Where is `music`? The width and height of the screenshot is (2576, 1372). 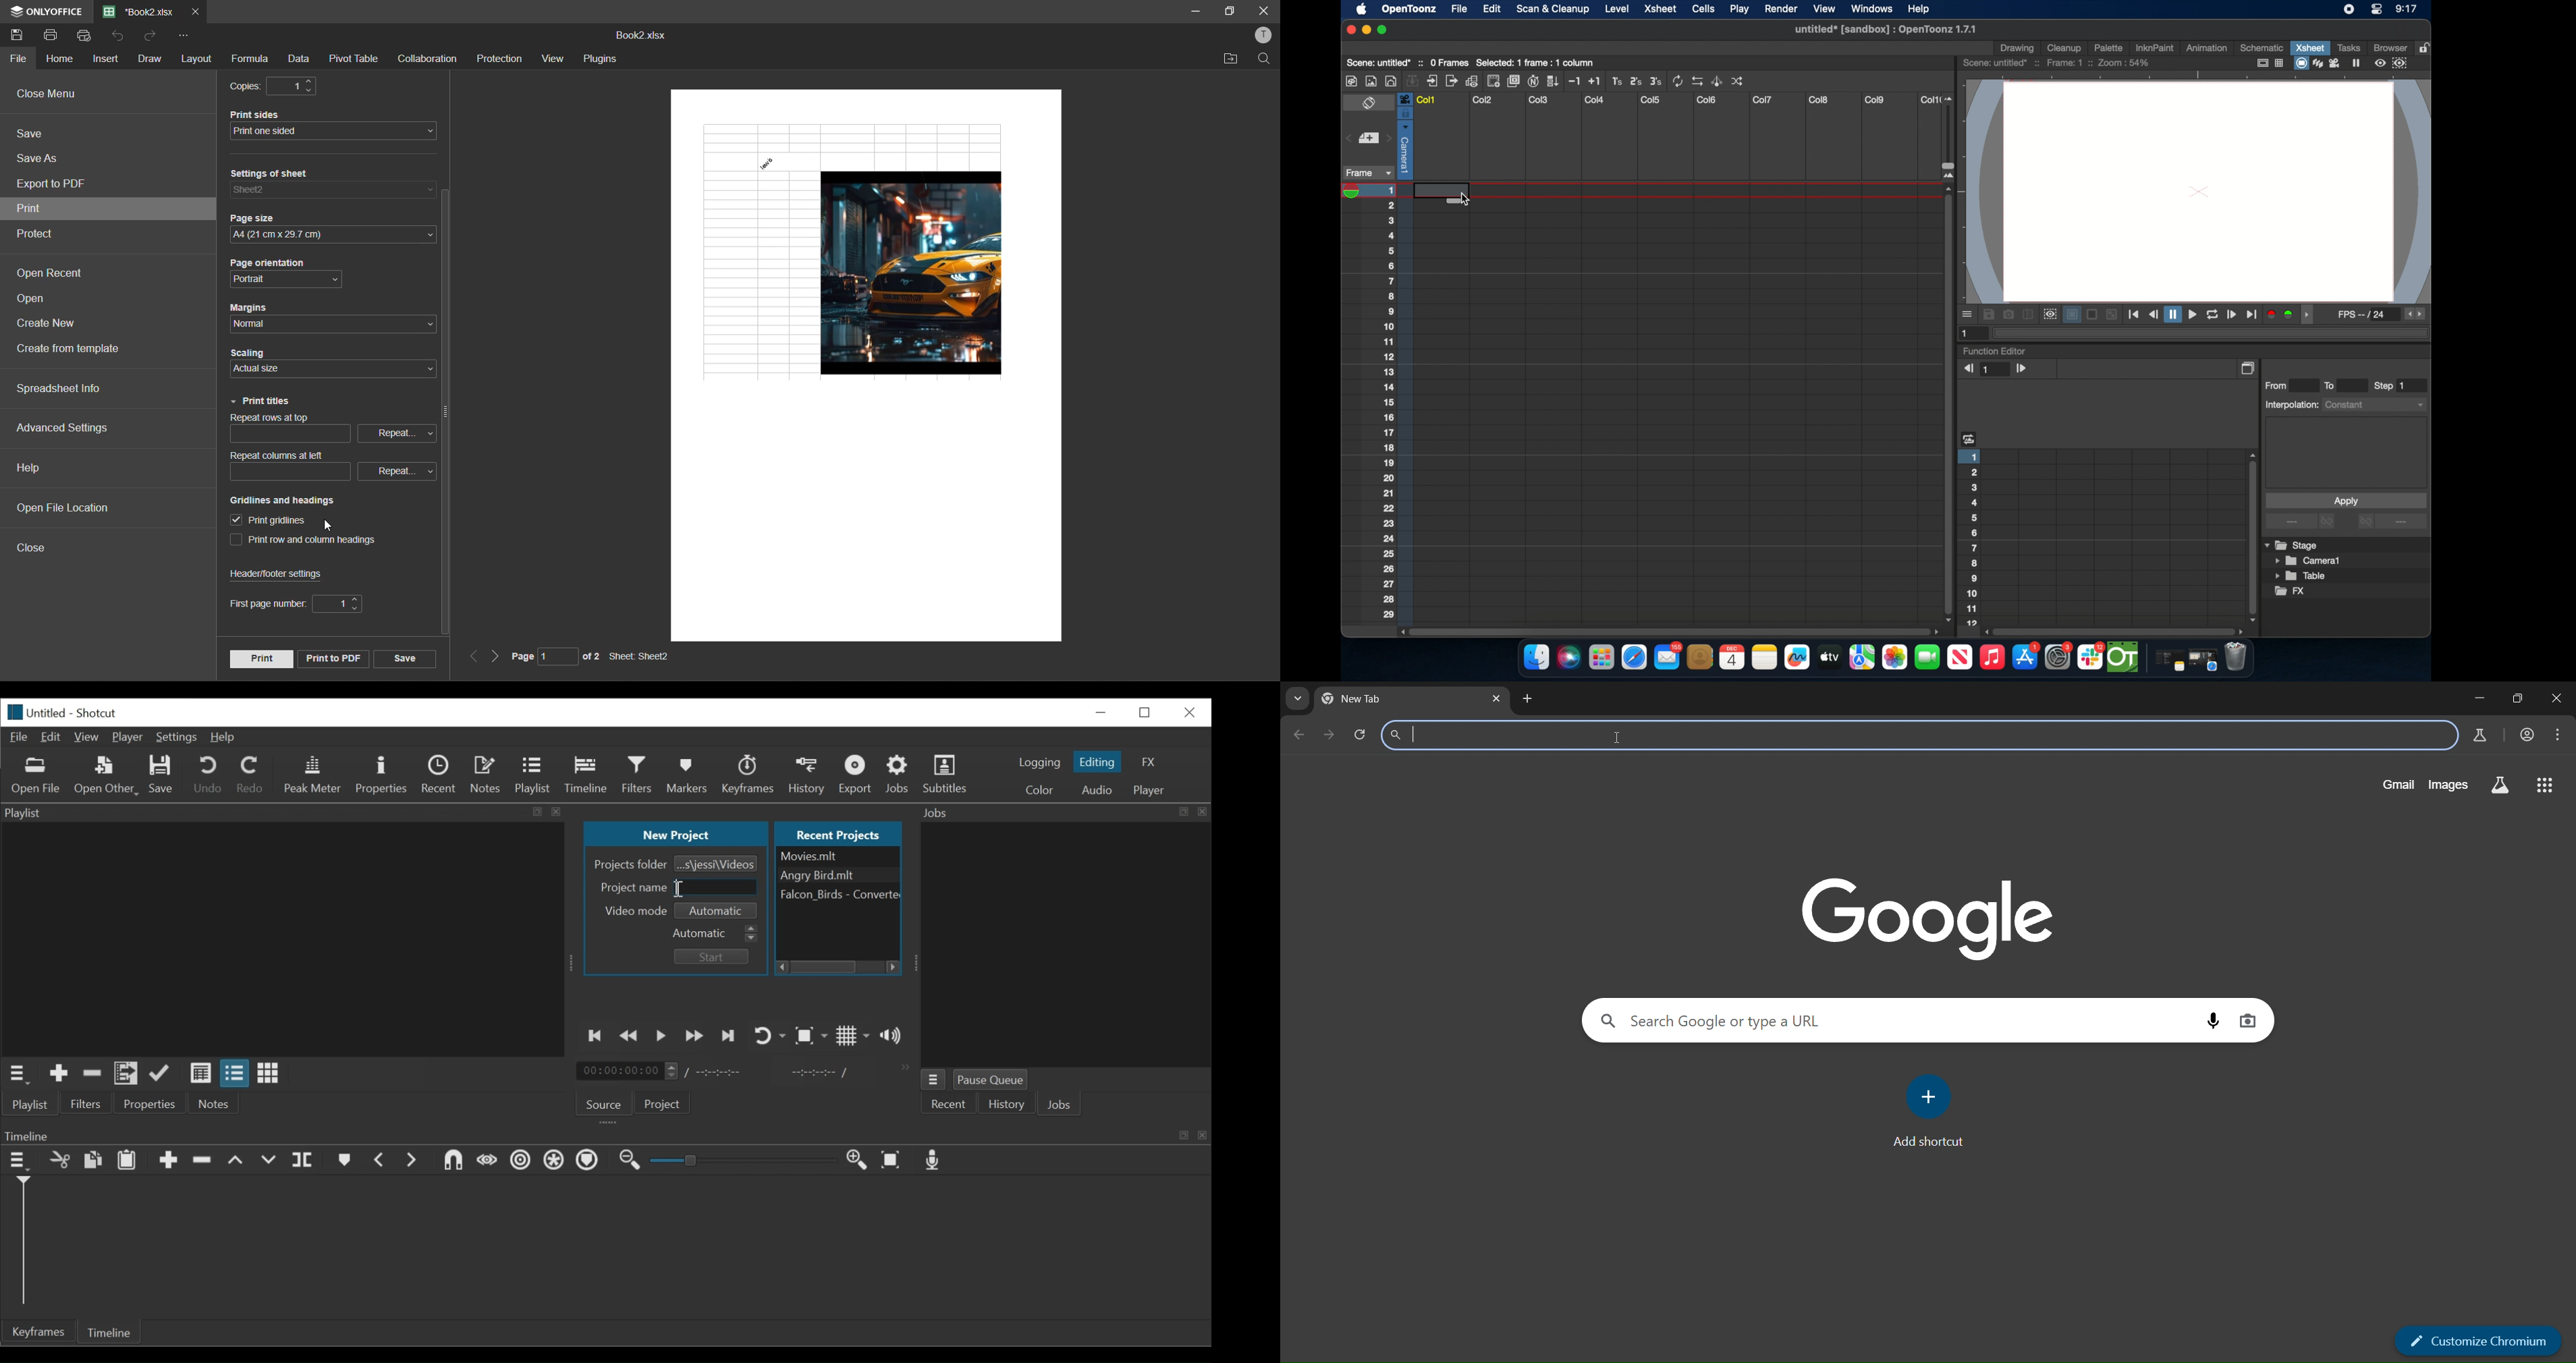
music is located at coordinates (1992, 658).